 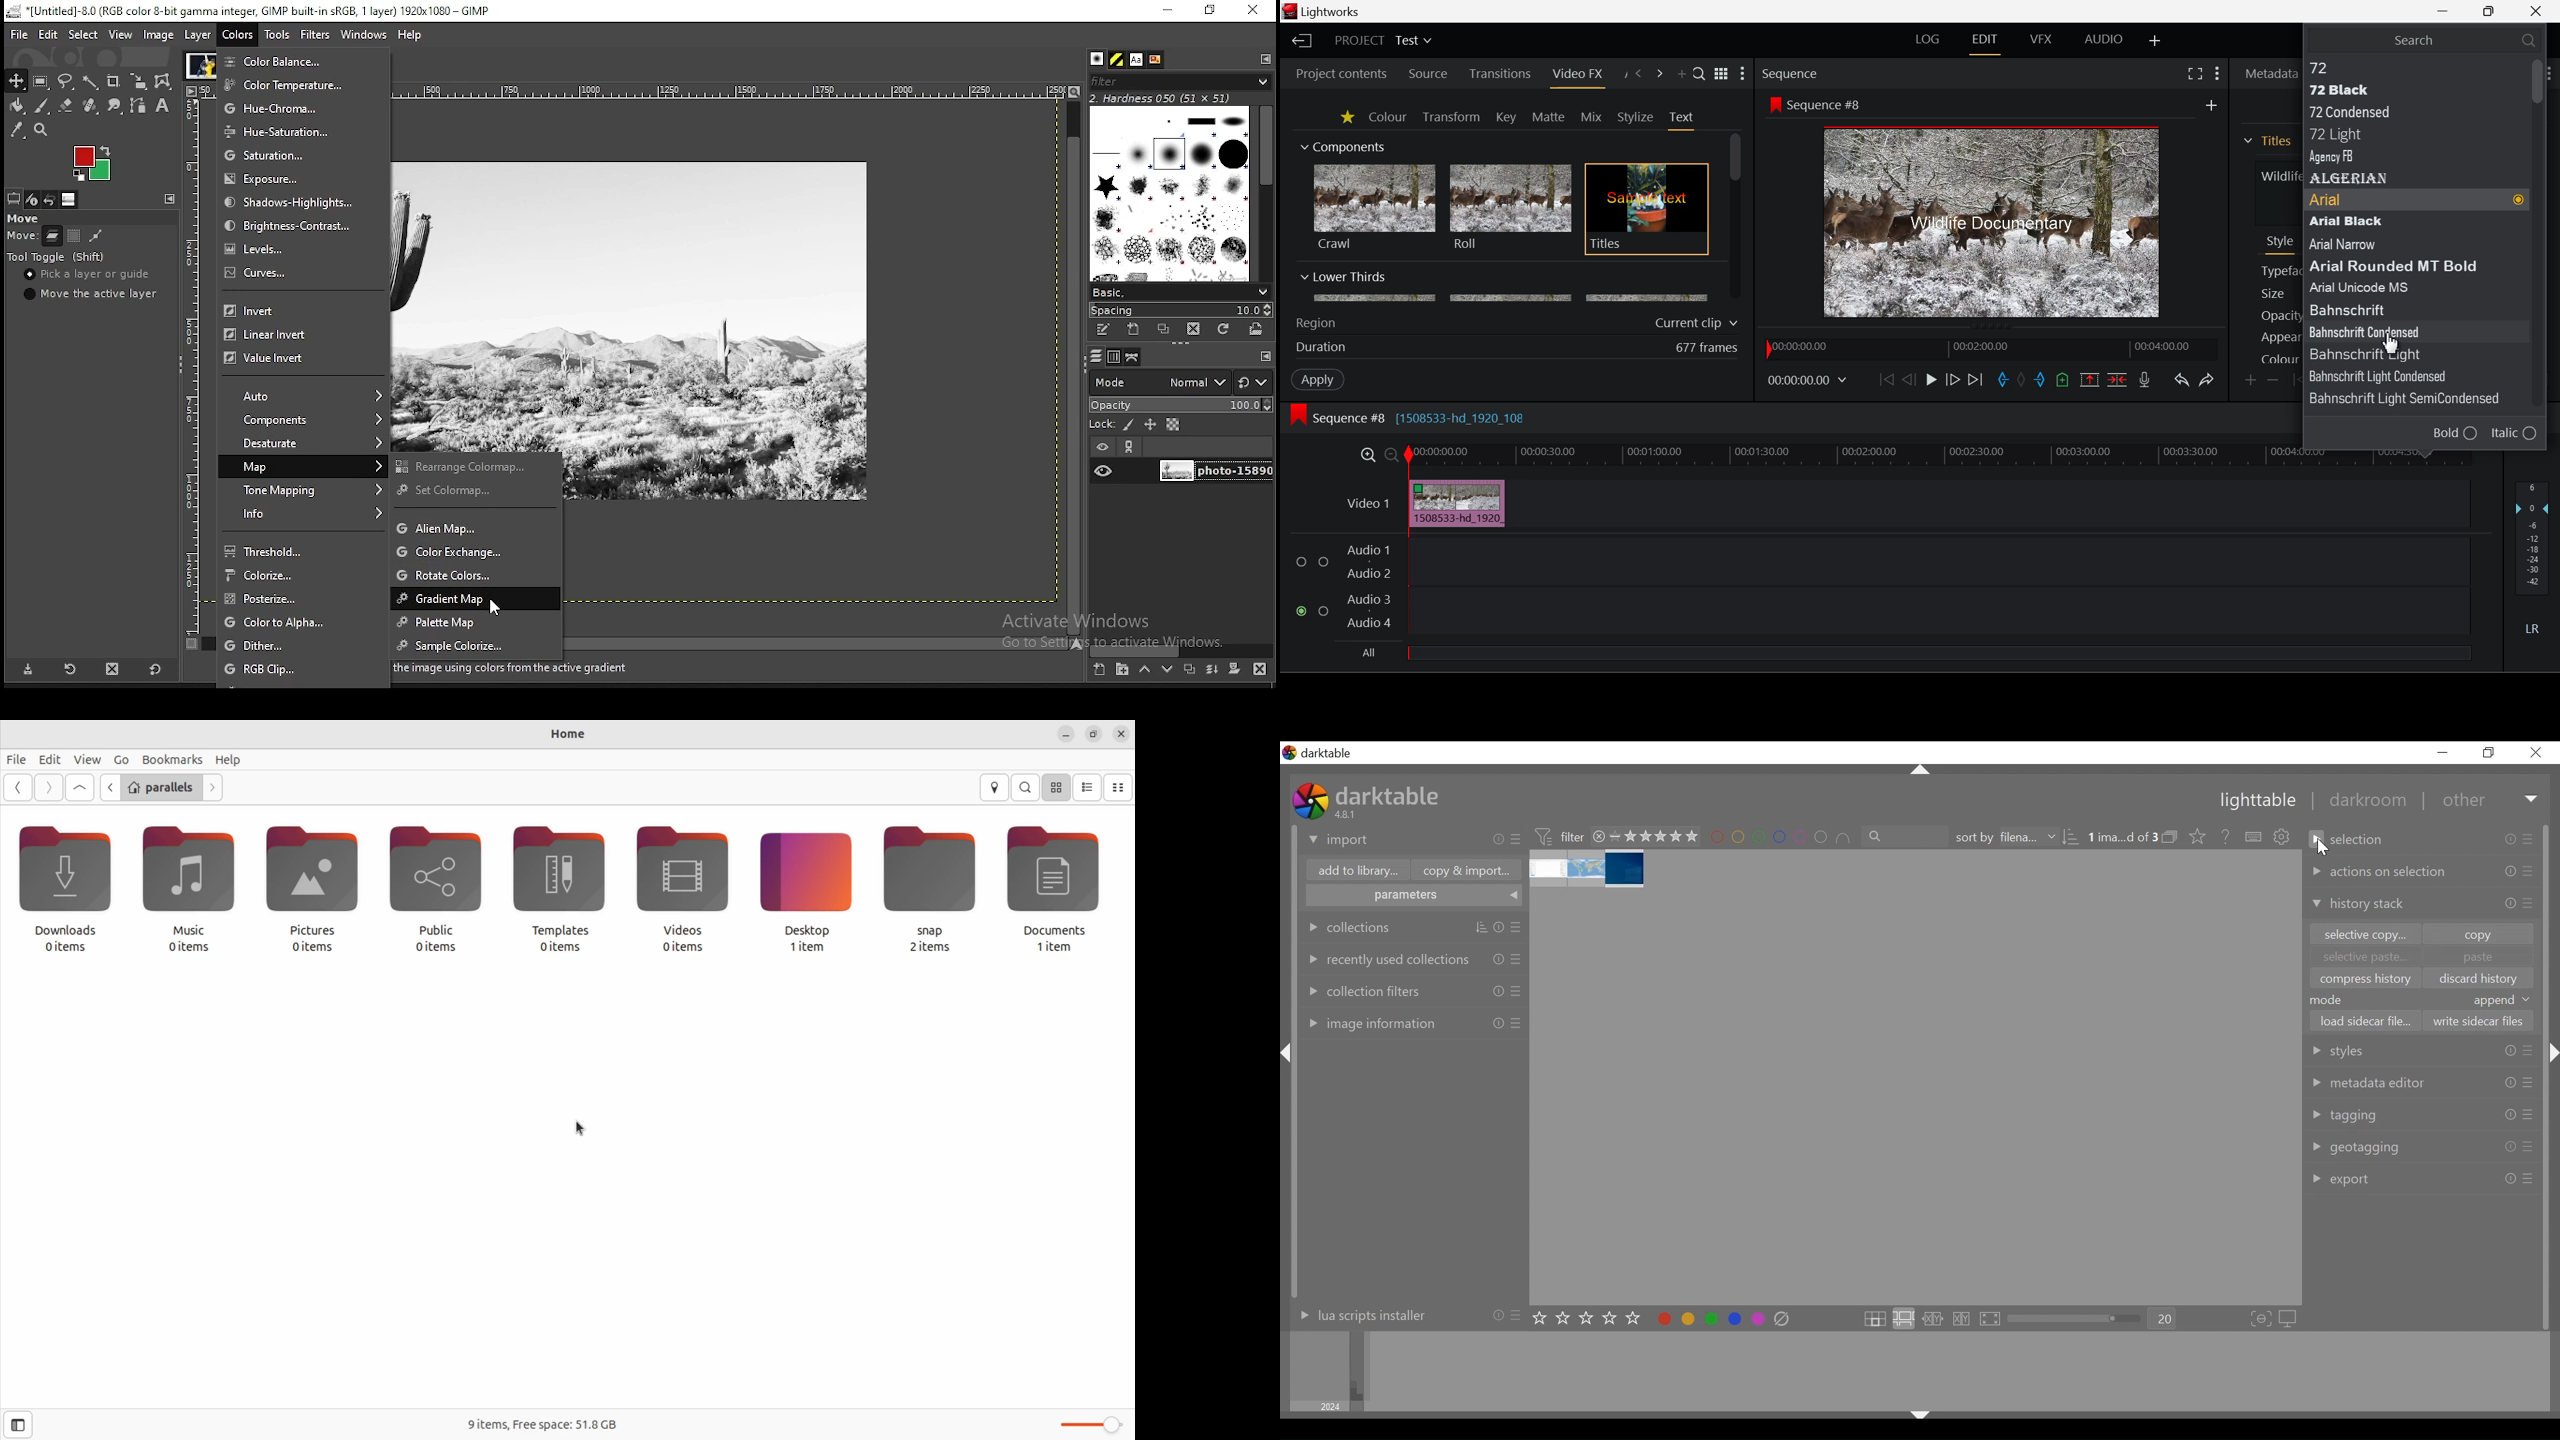 I want to click on select brush preset, so click(x=1178, y=291).